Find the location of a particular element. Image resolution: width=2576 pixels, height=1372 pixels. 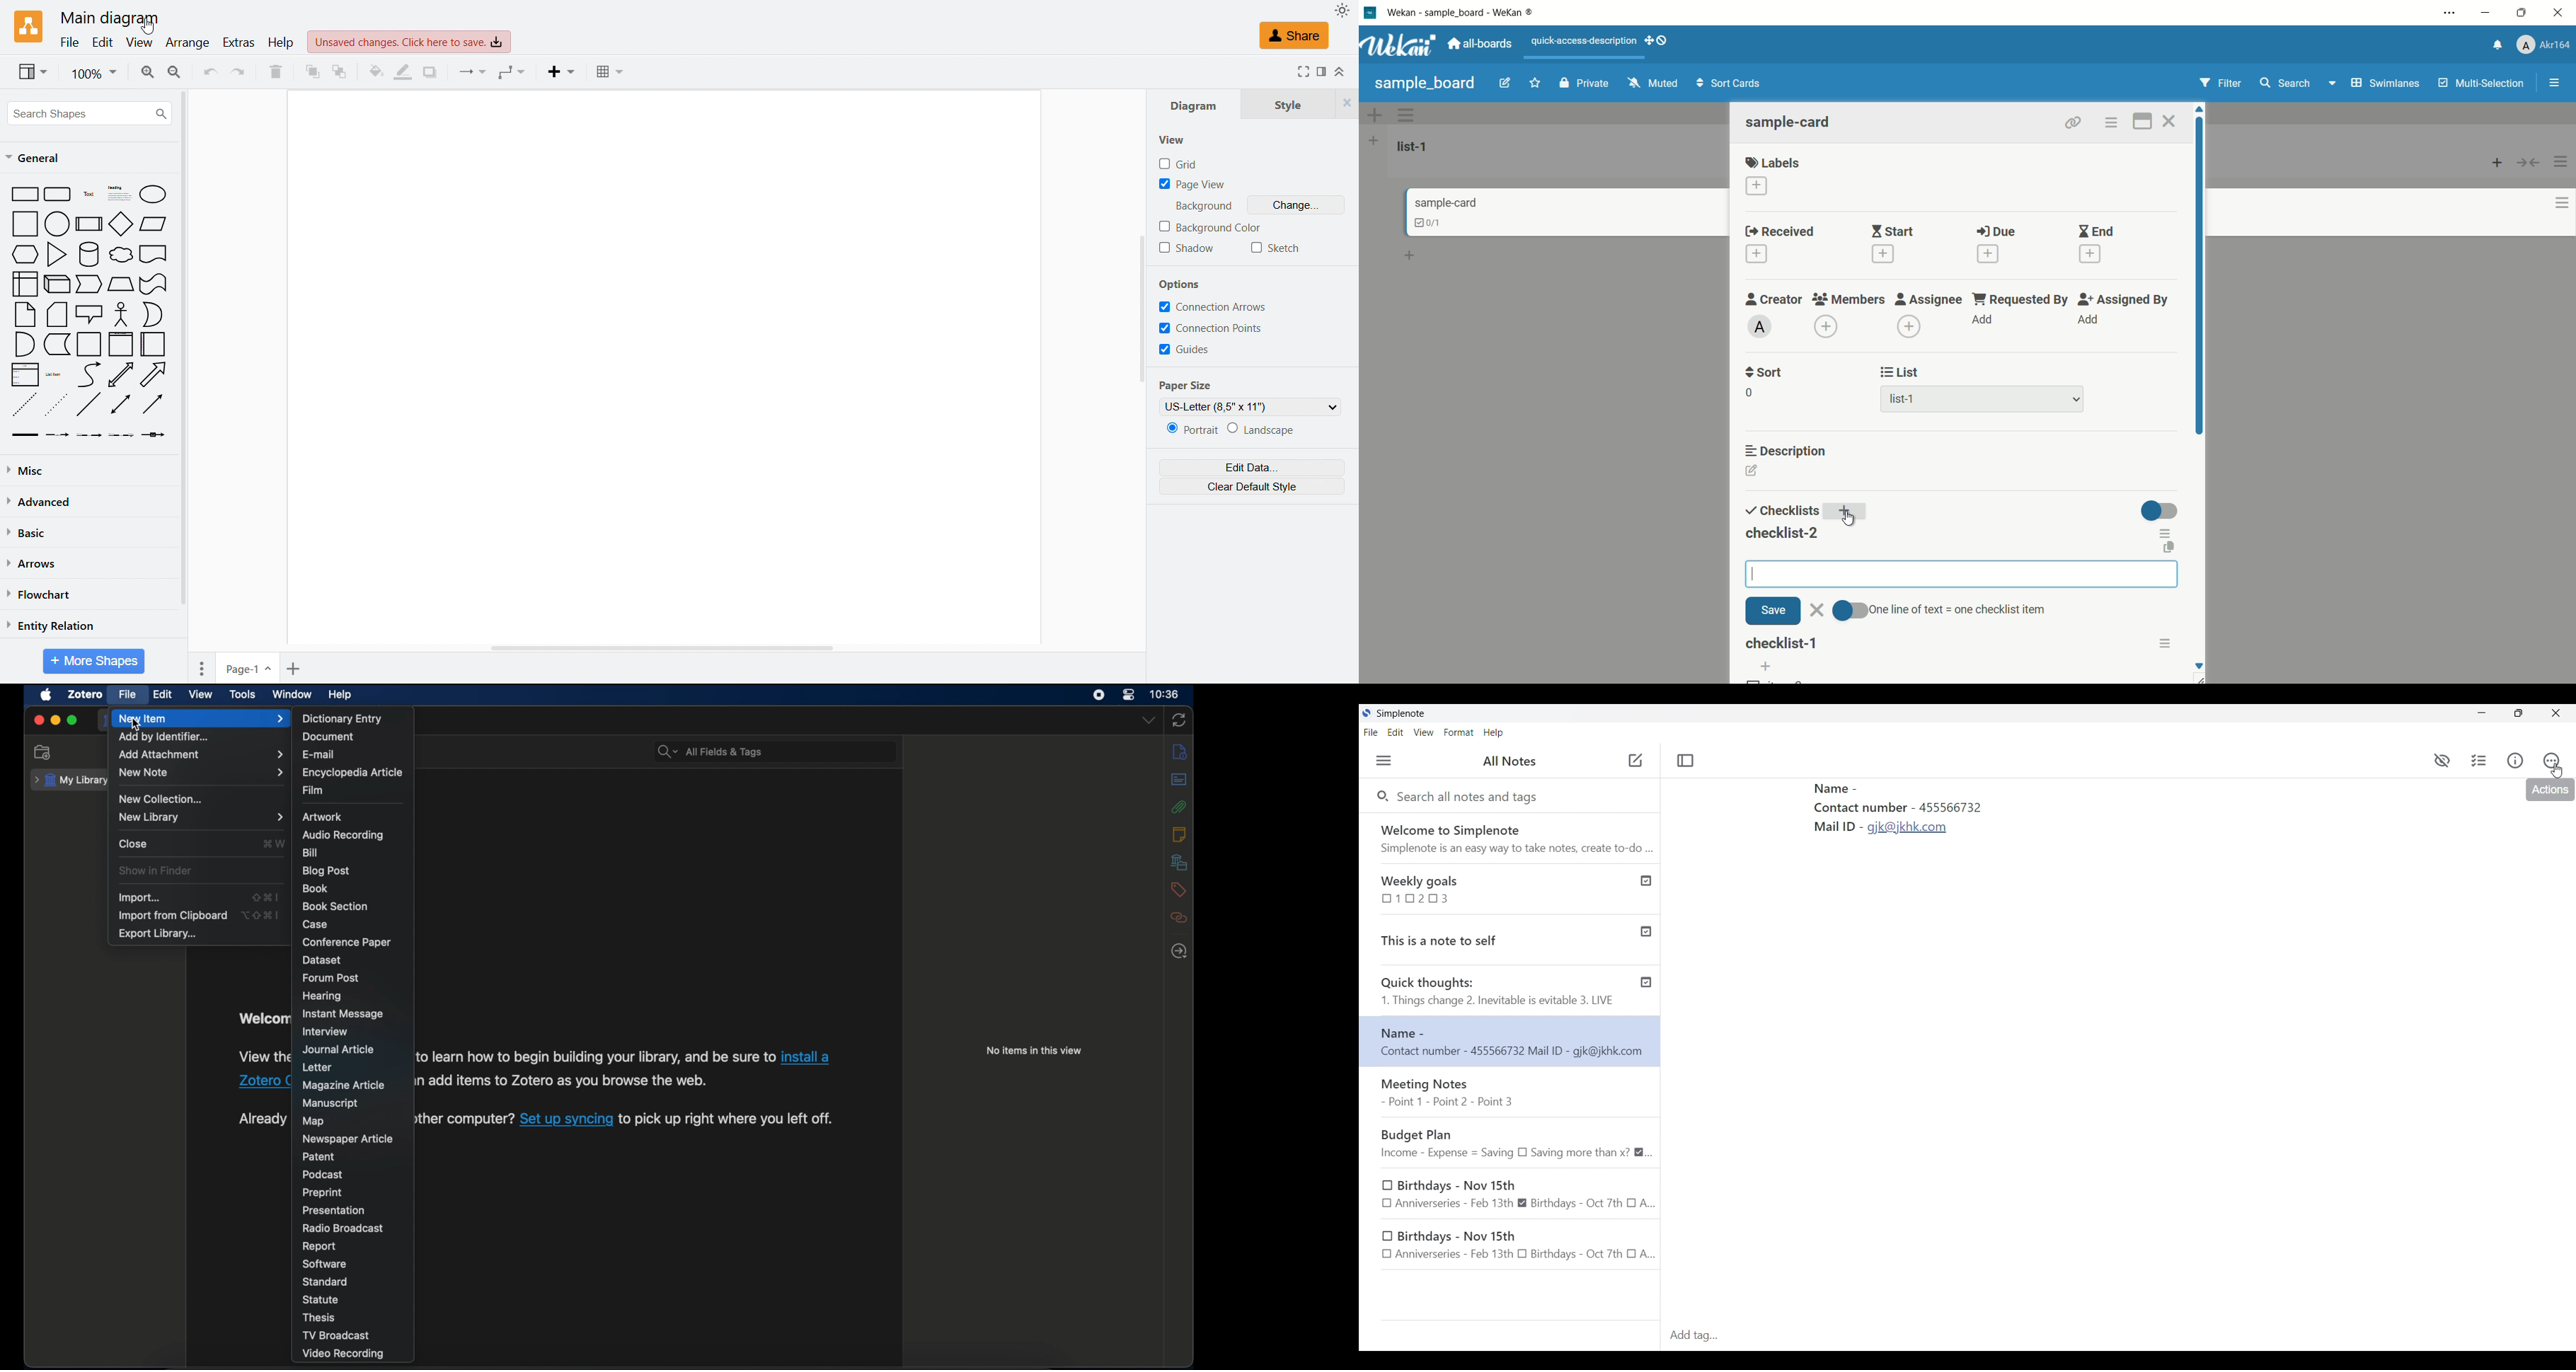

scroll down is located at coordinates (2199, 665).